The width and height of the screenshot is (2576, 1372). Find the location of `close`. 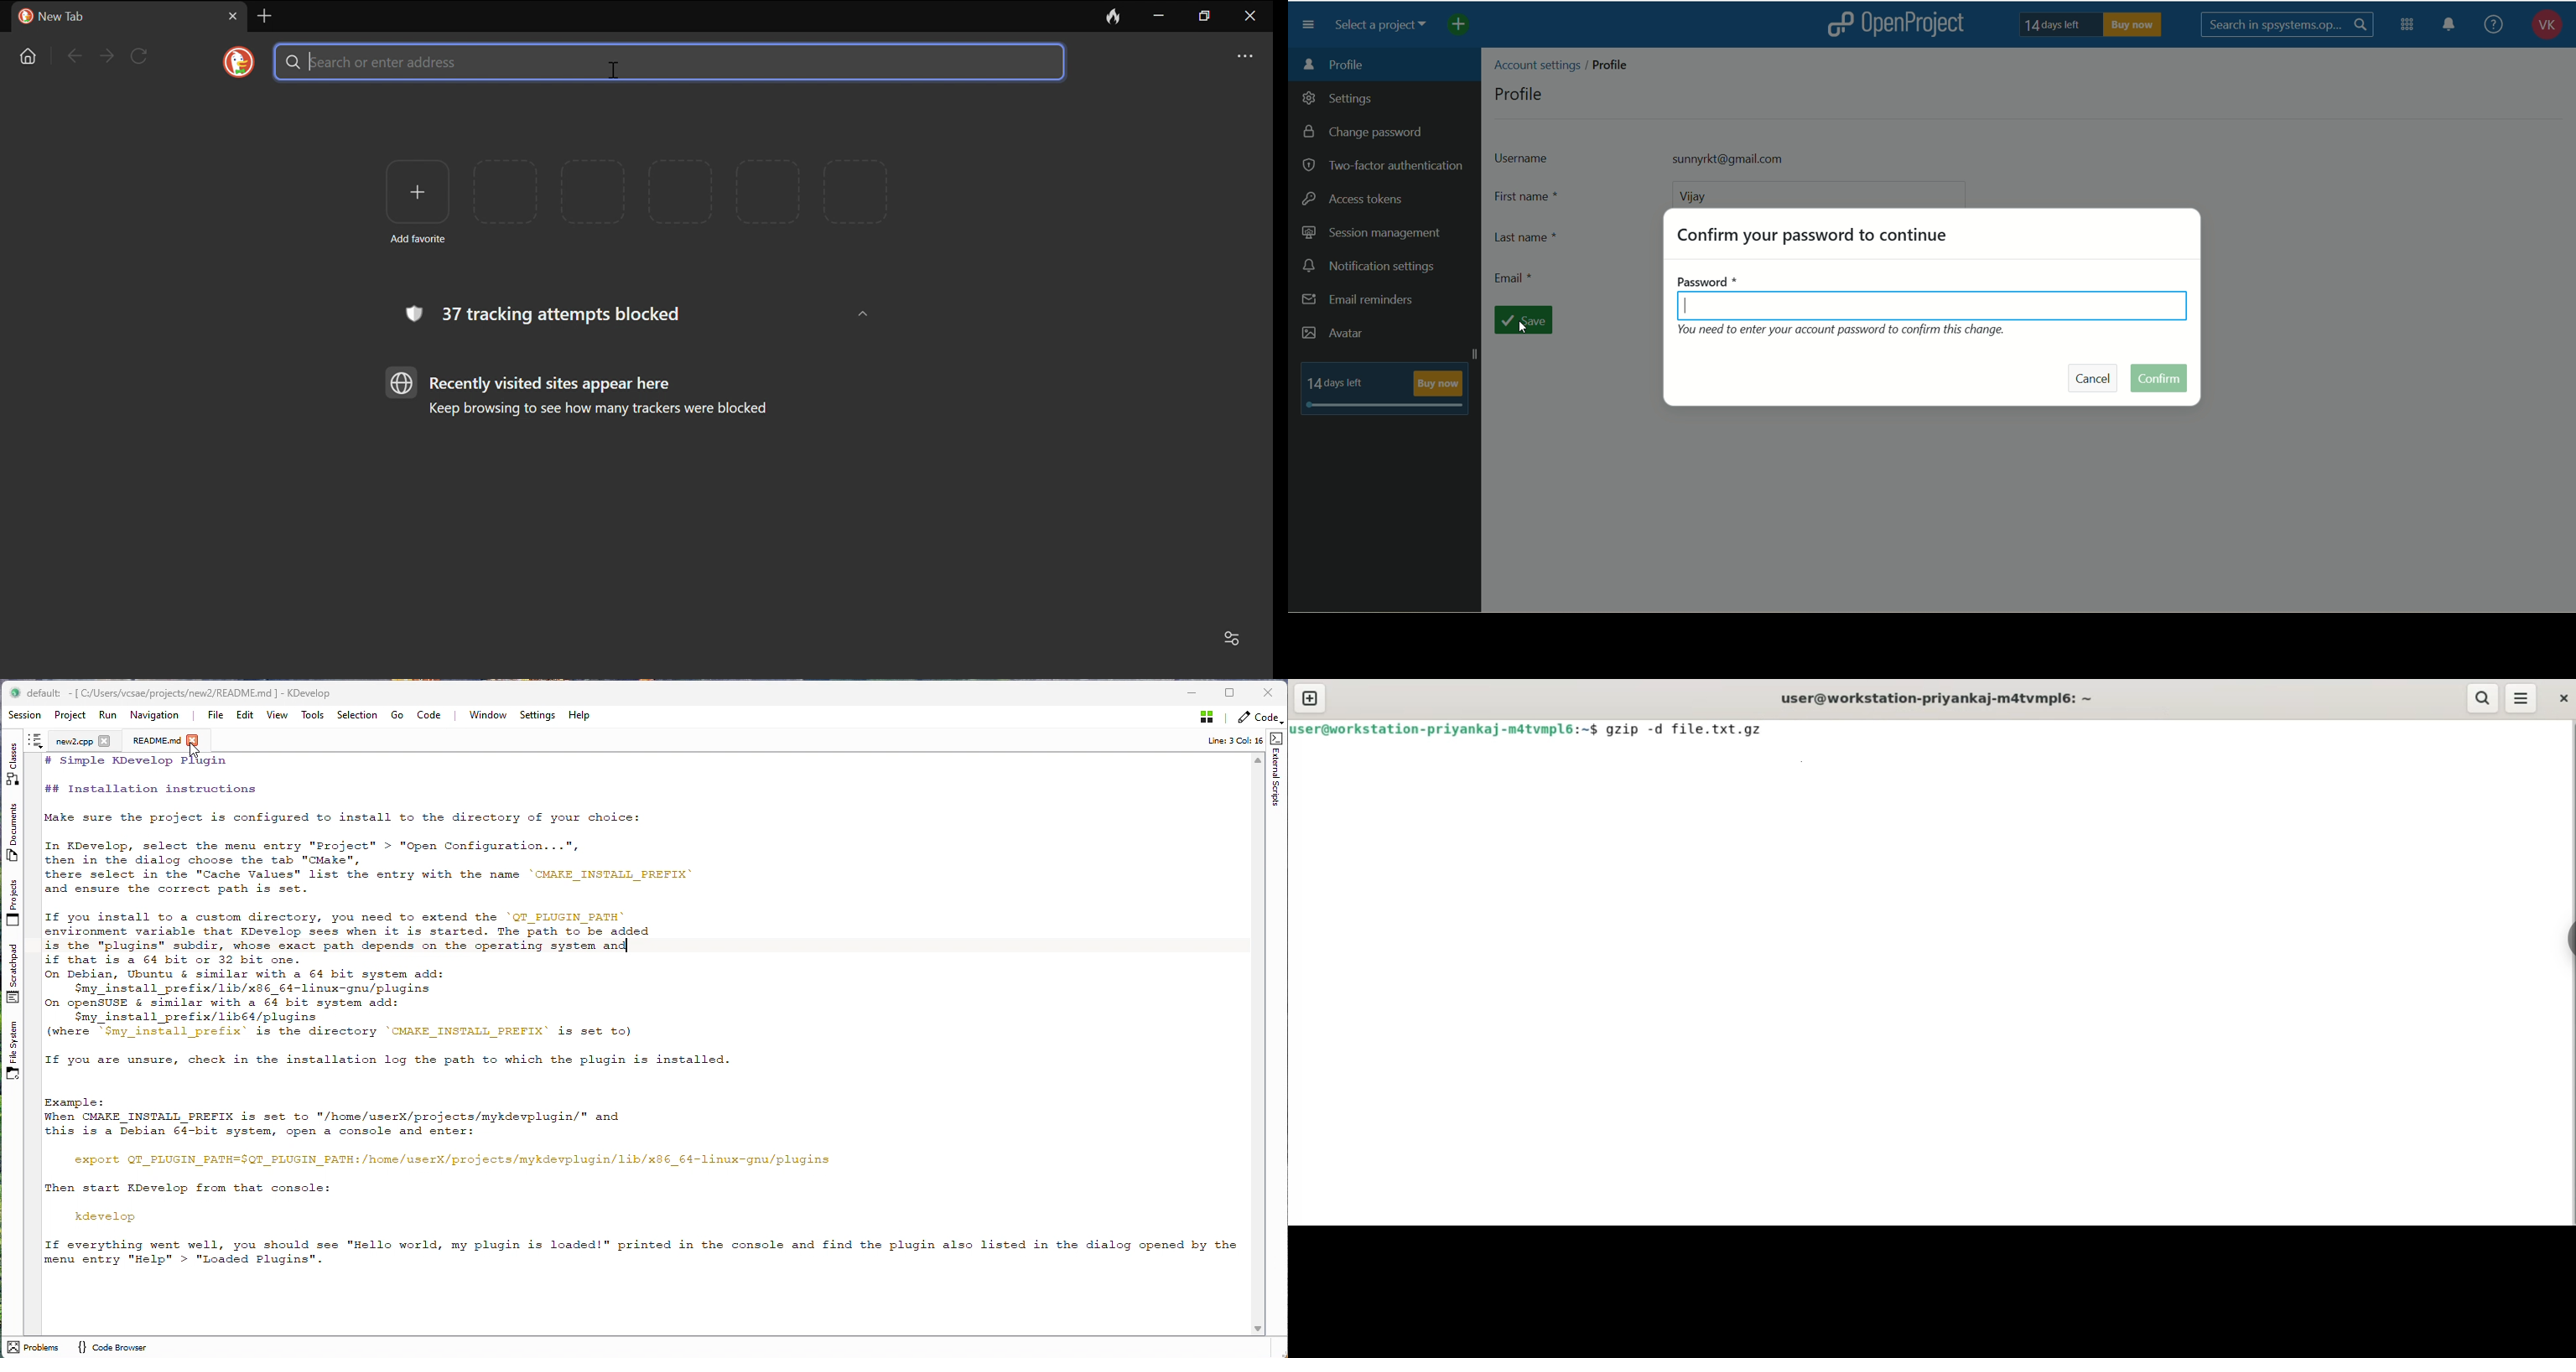

close is located at coordinates (1252, 17).